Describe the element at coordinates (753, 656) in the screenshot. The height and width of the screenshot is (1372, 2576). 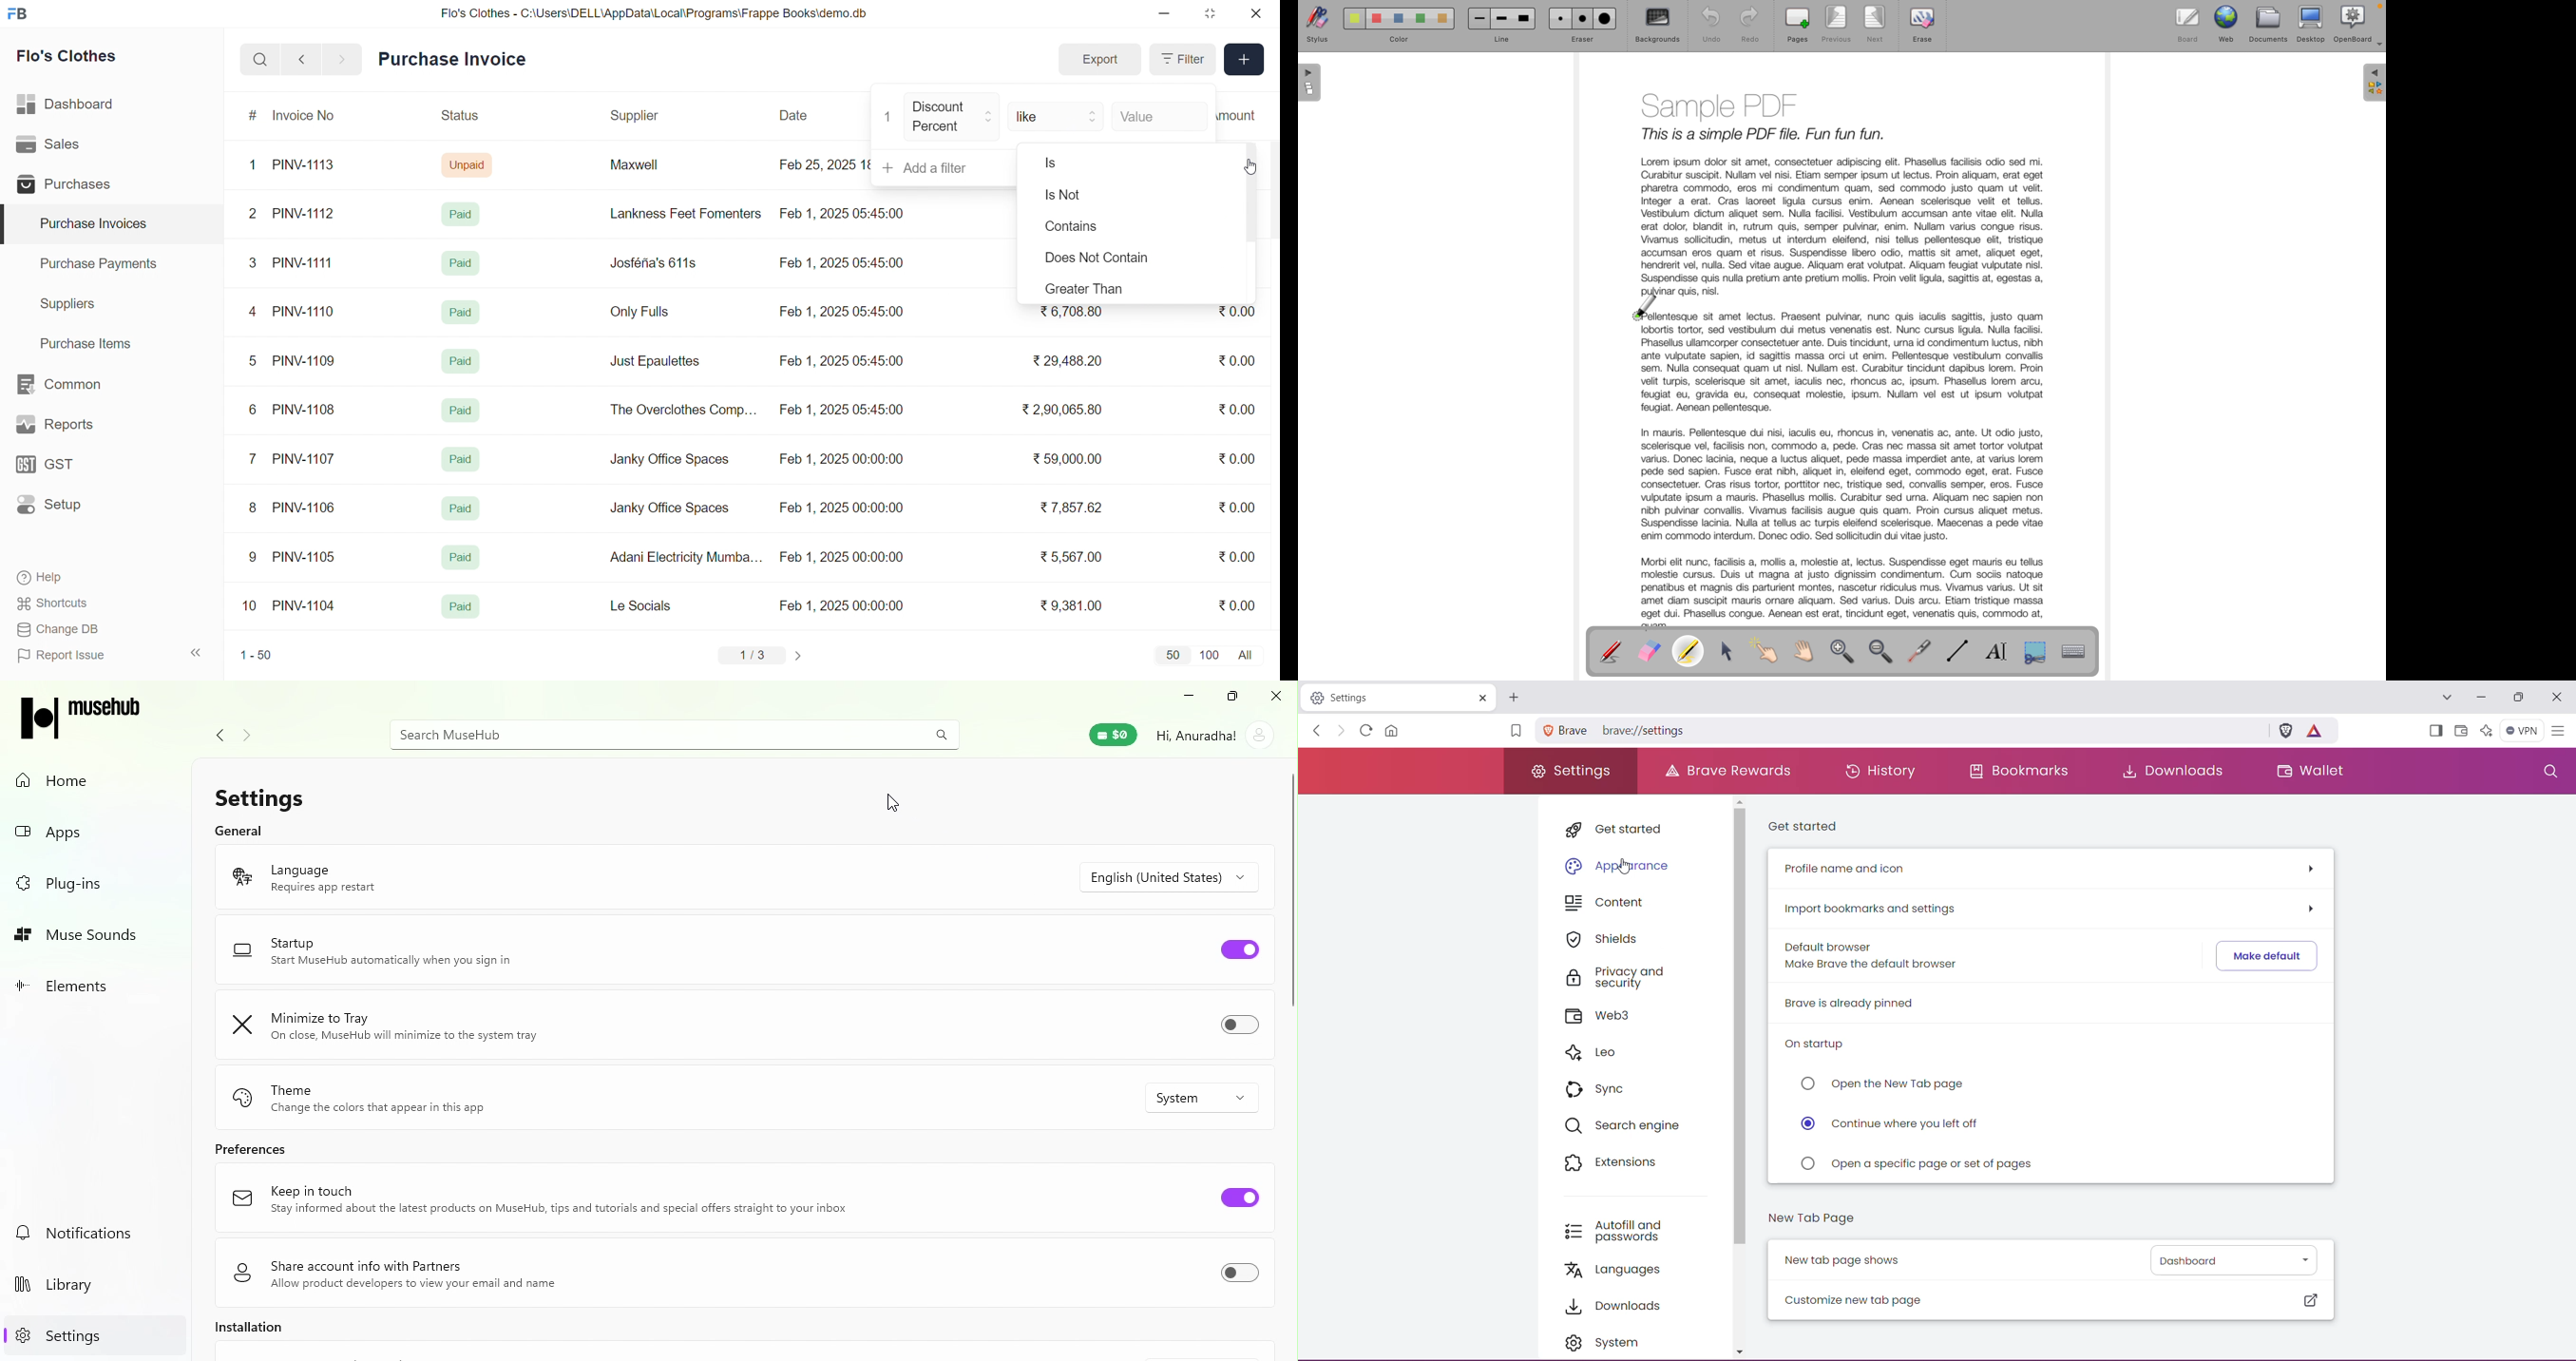
I see `1/3` at that location.